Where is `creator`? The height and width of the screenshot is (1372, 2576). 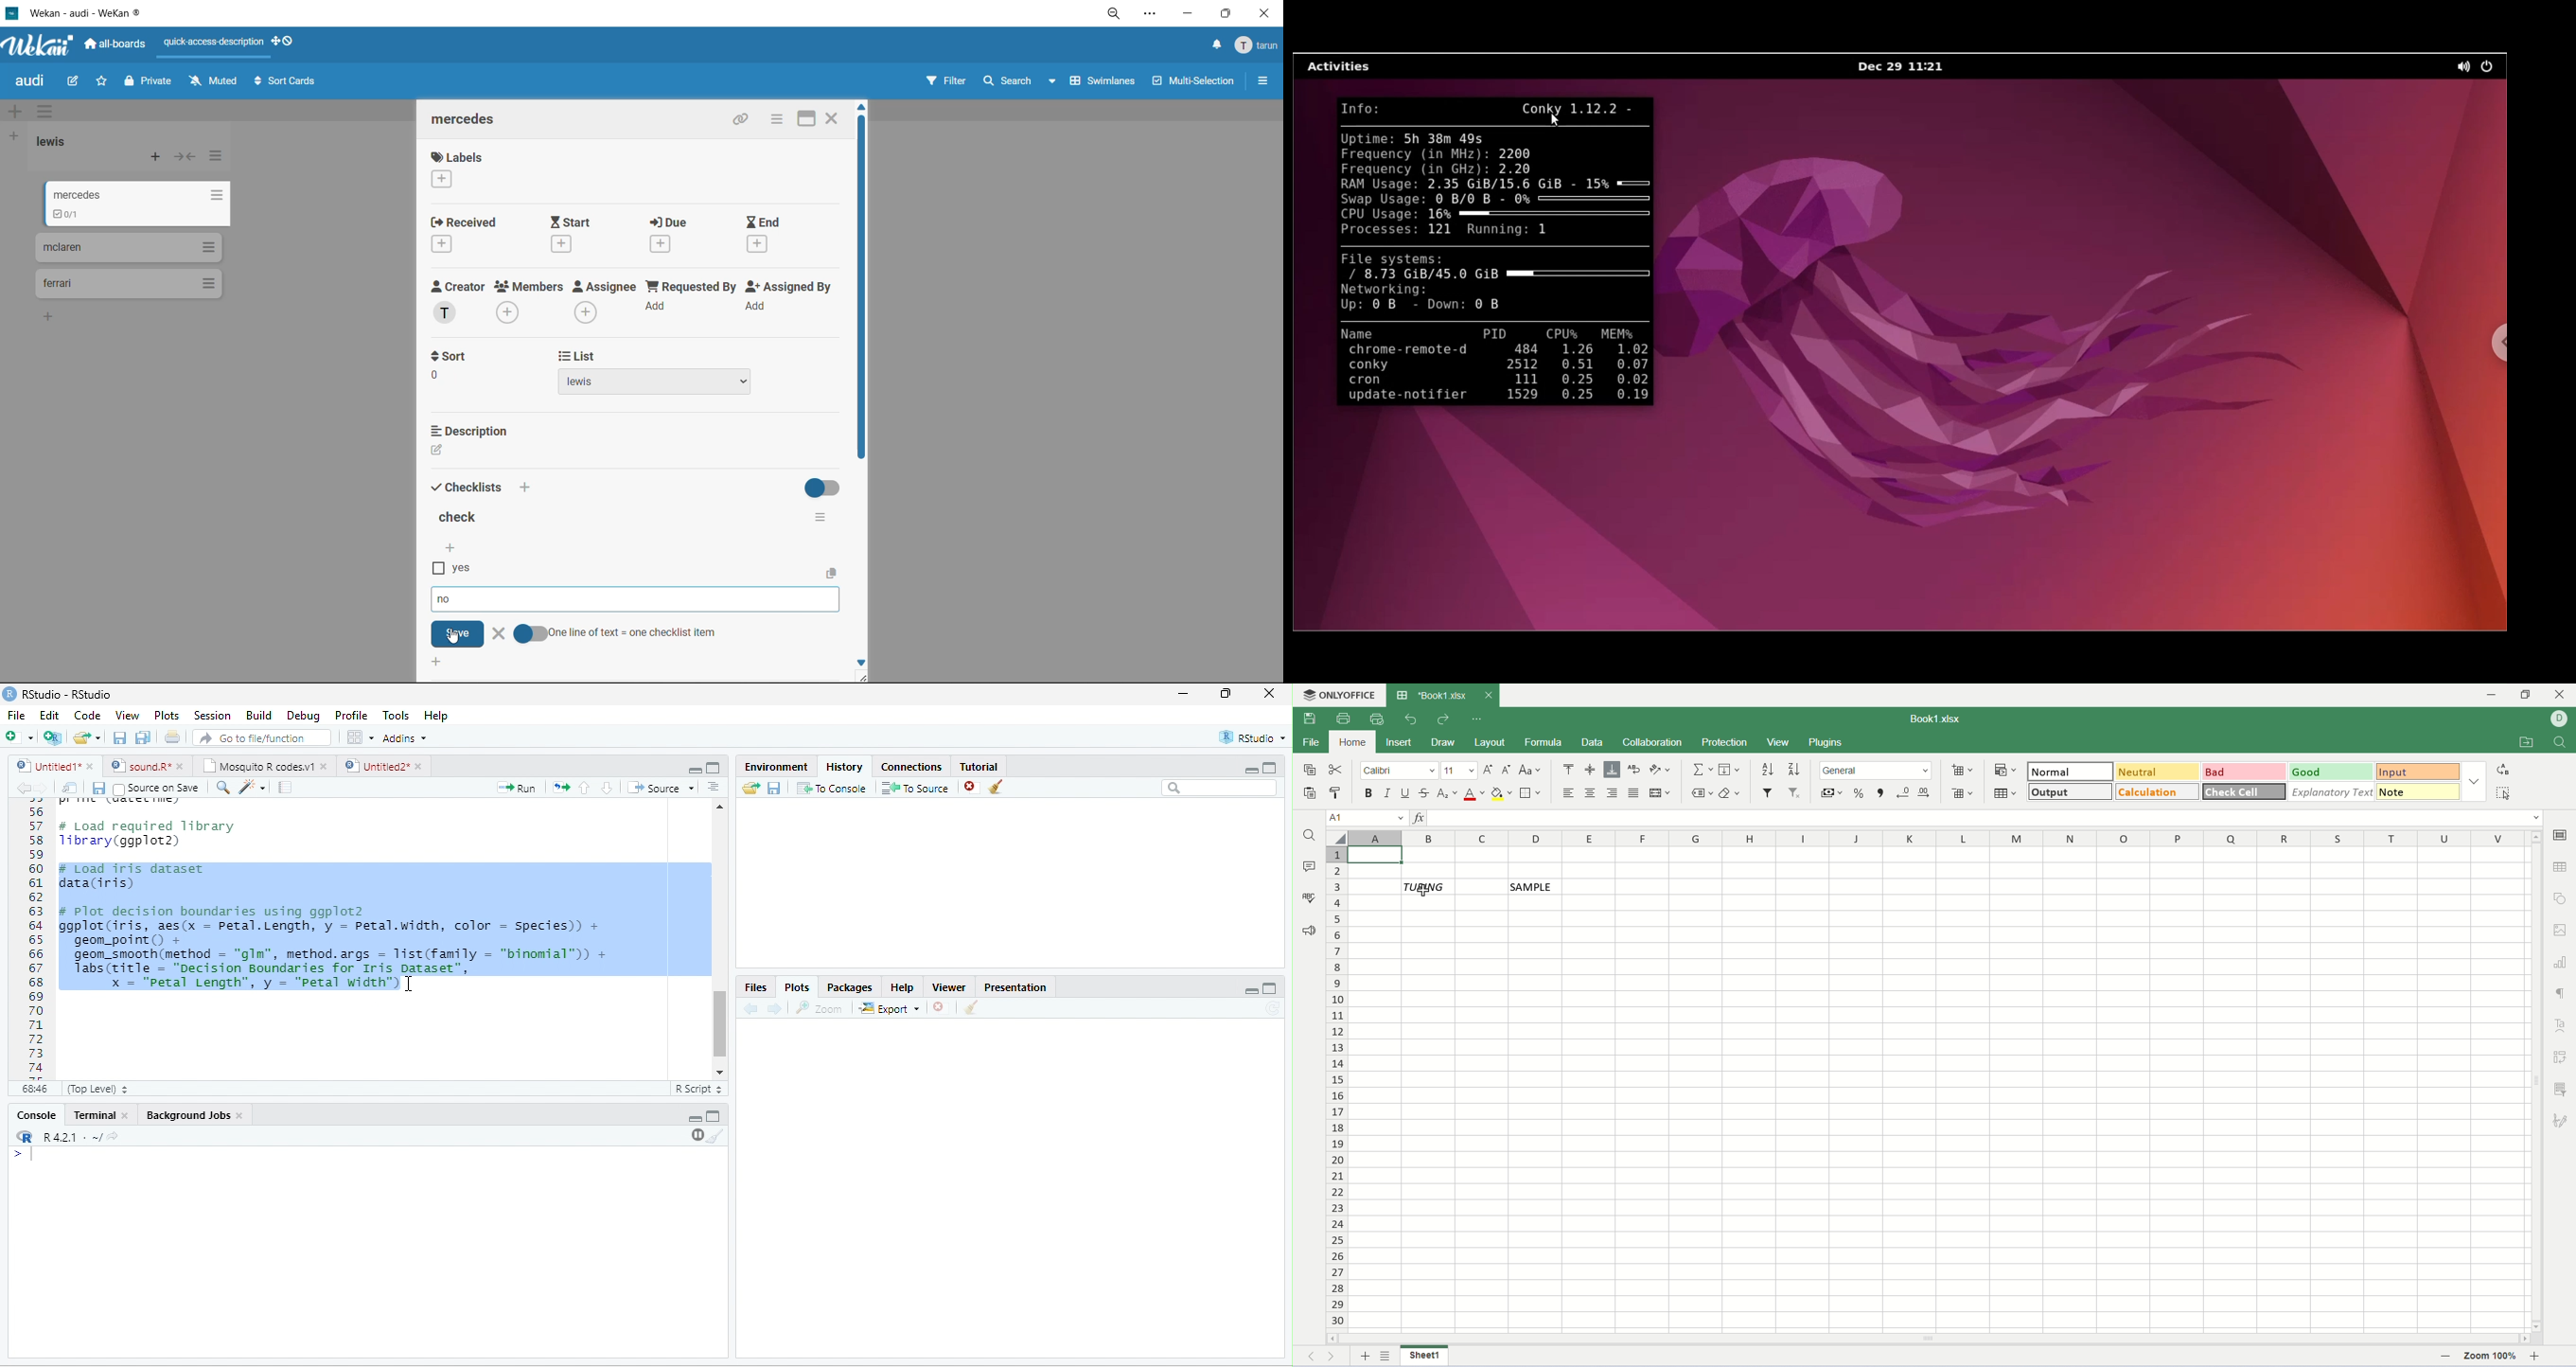 creator is located at coordinates (458, 302).